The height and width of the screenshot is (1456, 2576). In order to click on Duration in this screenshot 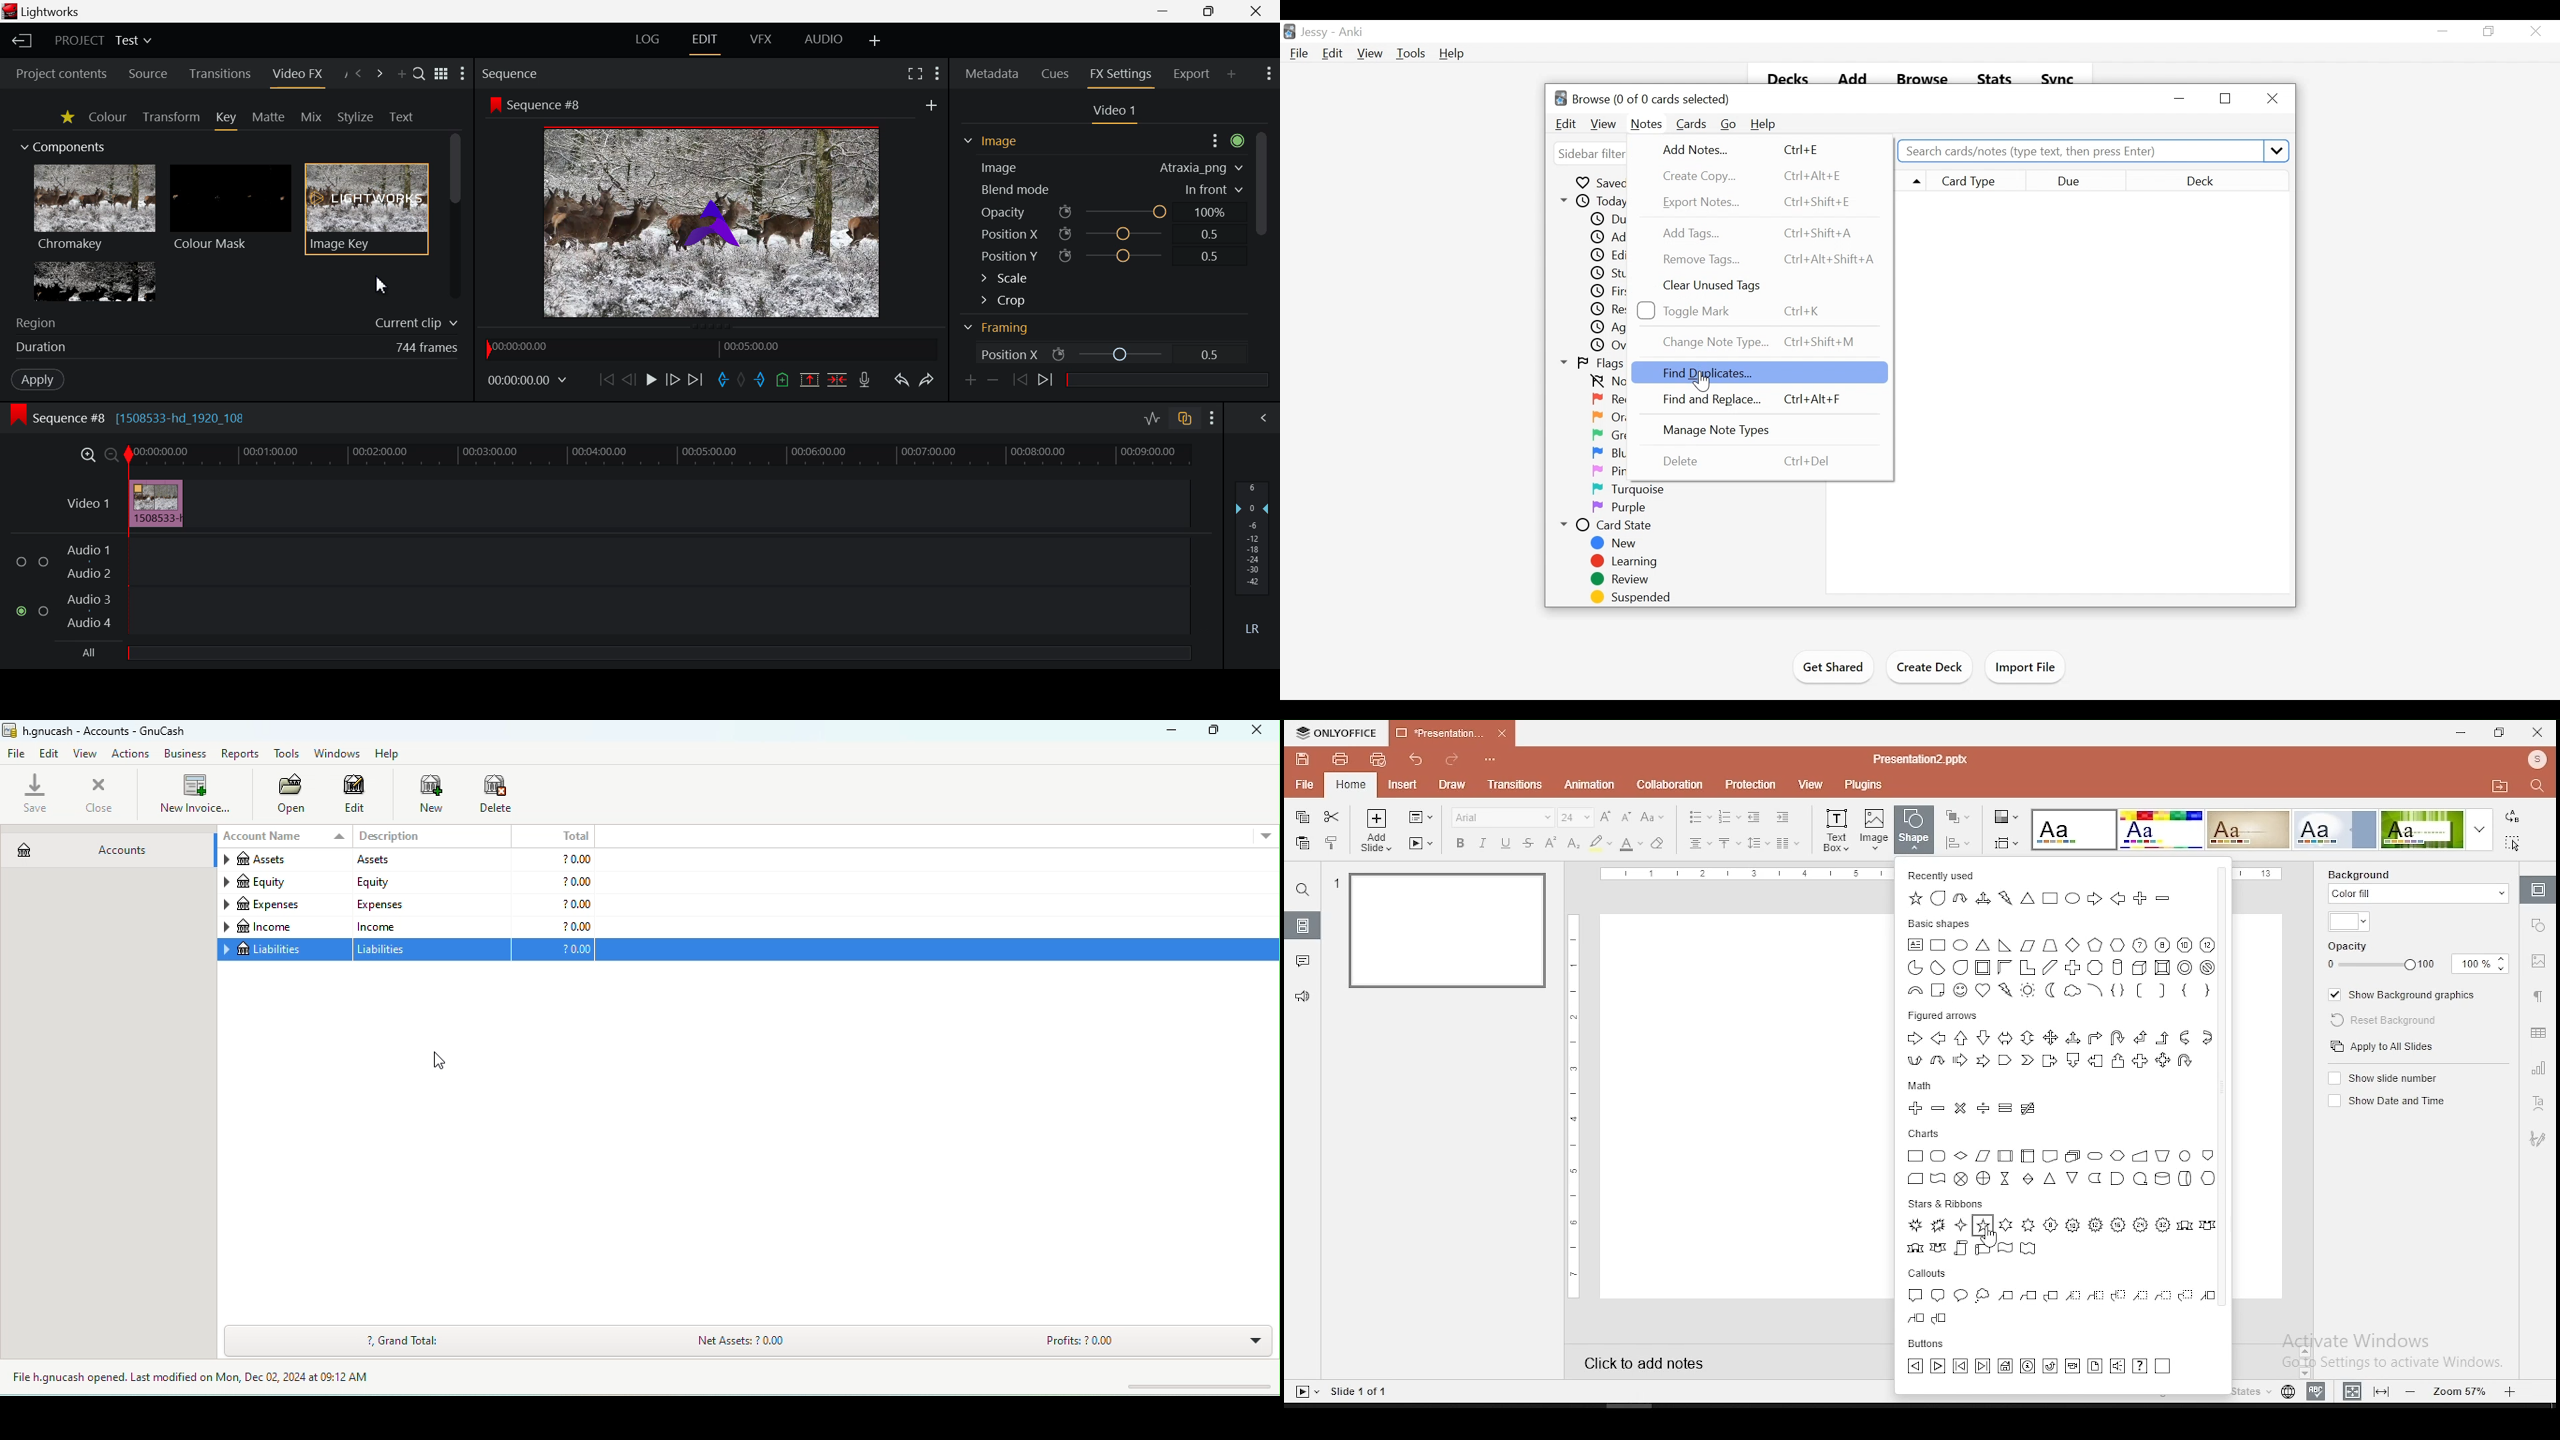, I will do `click(44, 348)`.